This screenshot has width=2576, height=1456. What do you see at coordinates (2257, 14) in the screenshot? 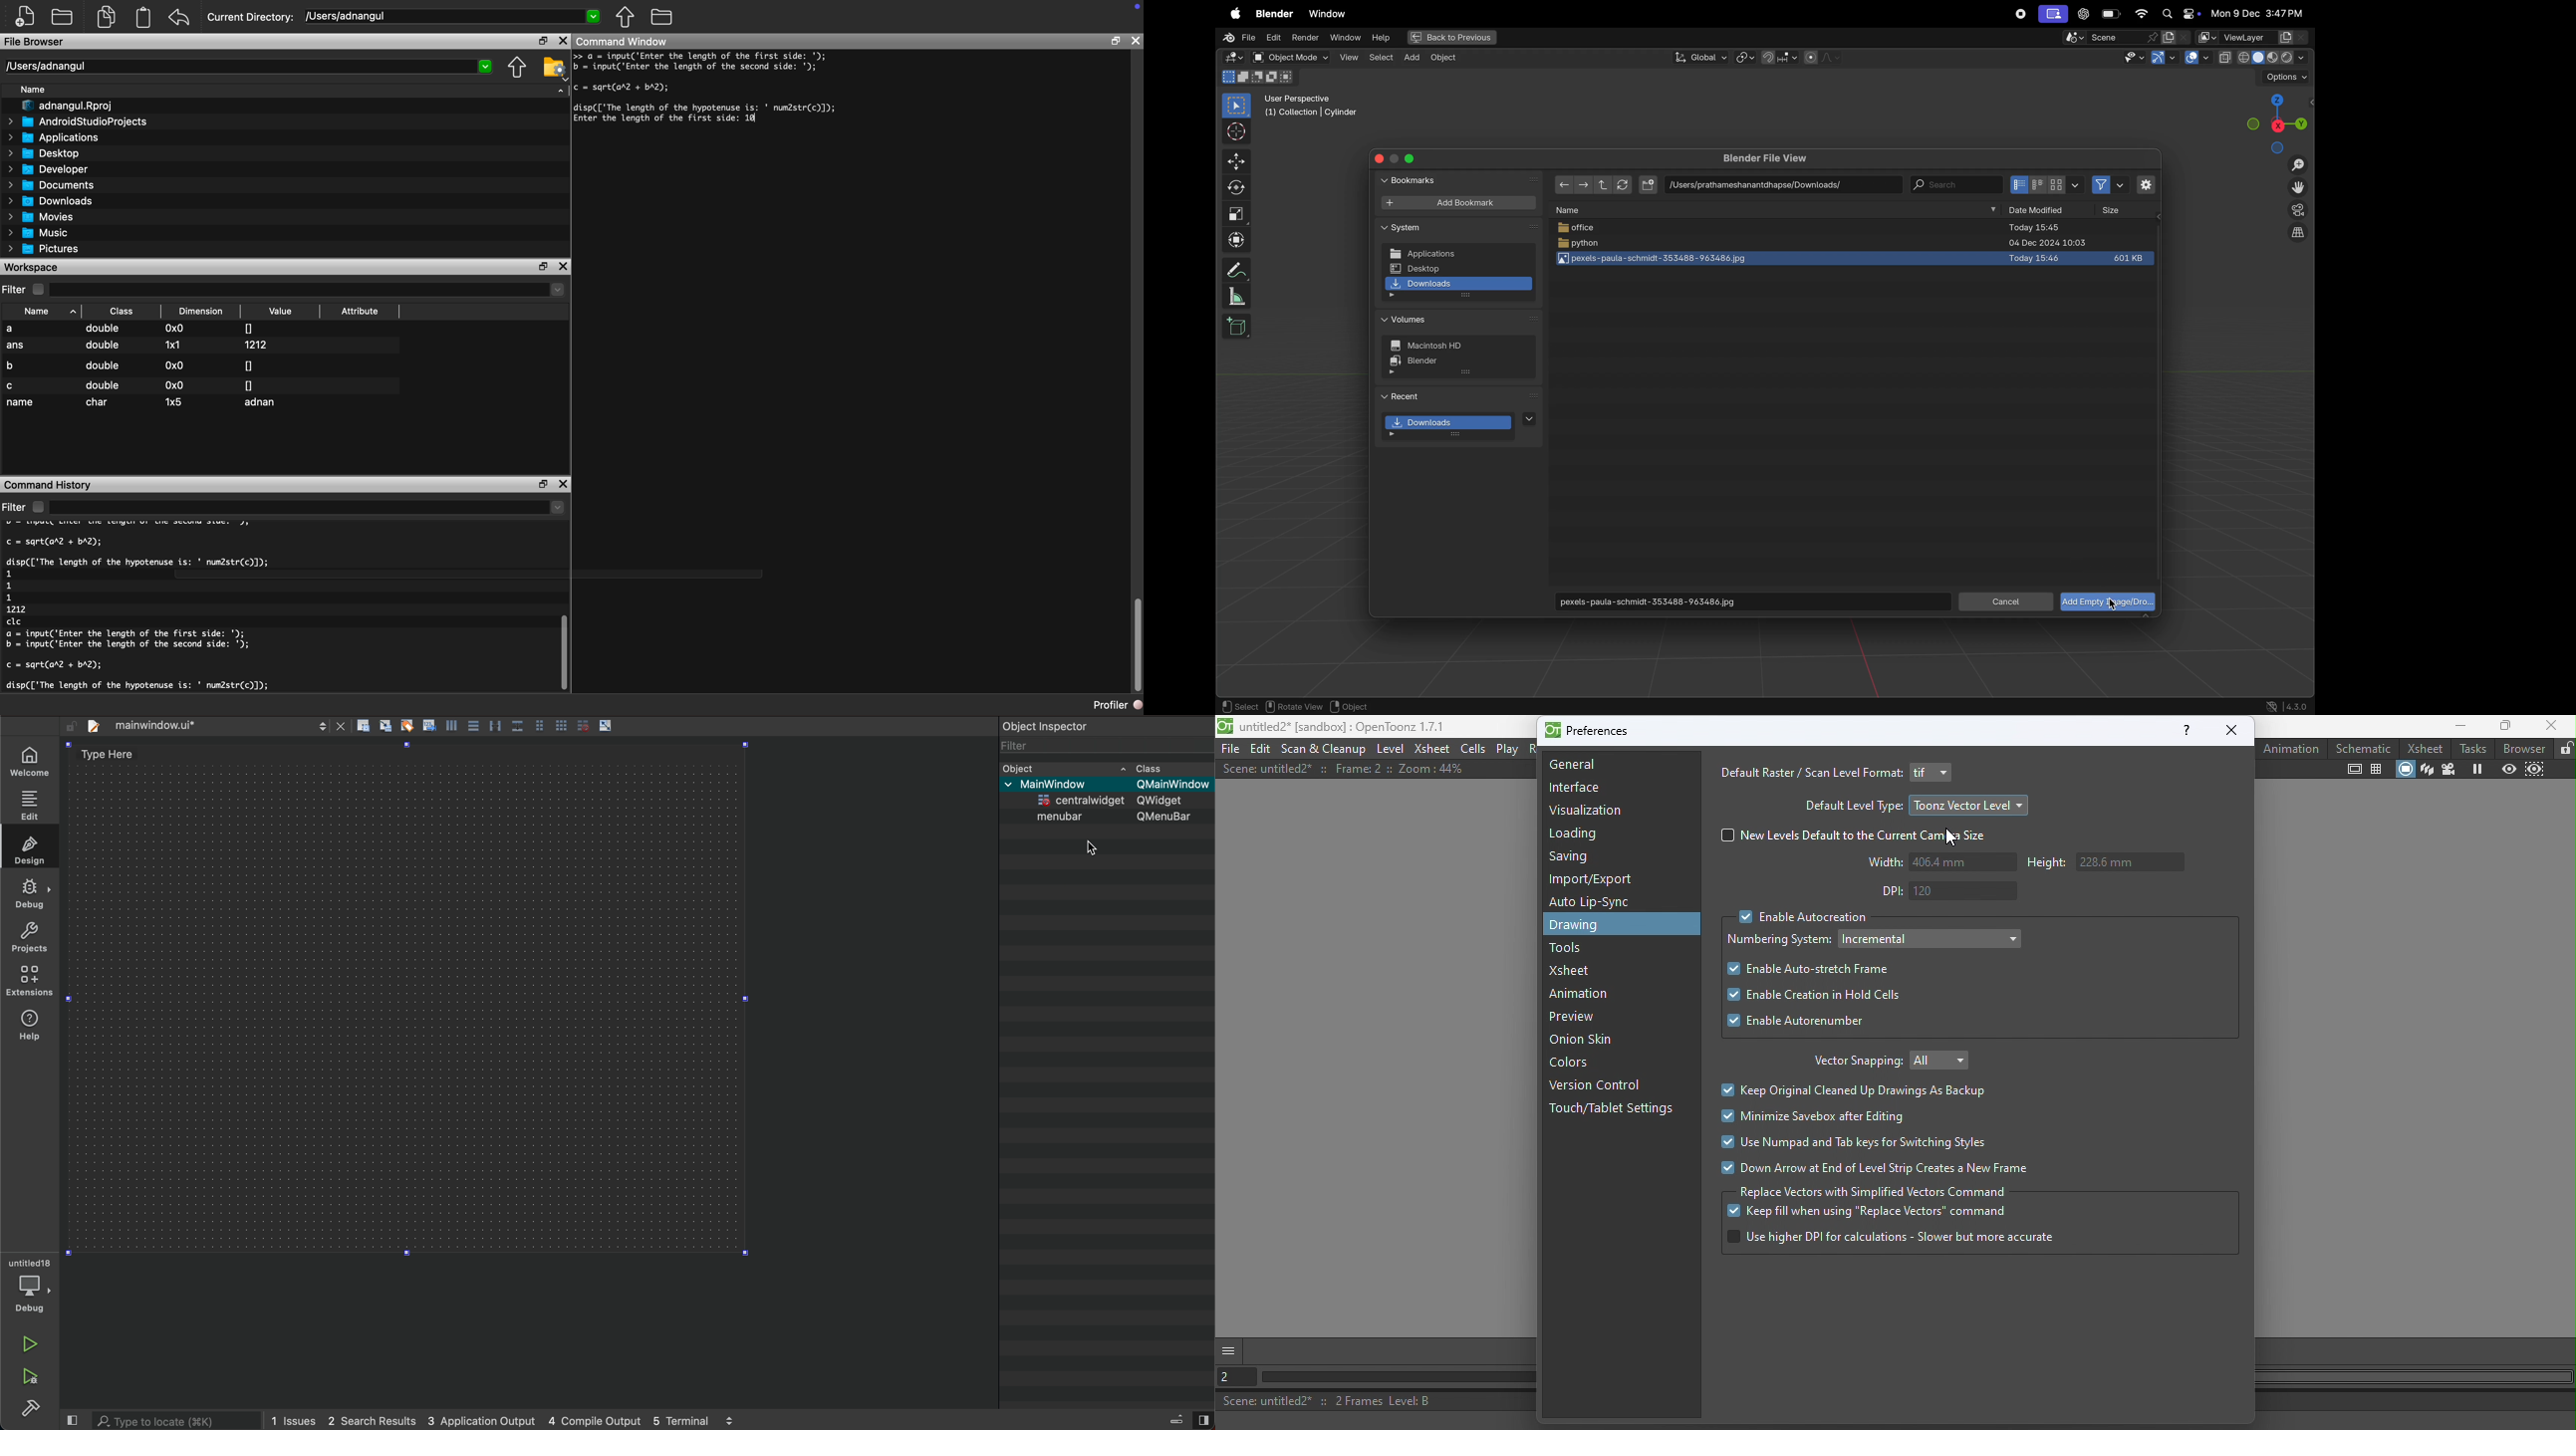
I see `date and time` at bounding box center [2257, 14].